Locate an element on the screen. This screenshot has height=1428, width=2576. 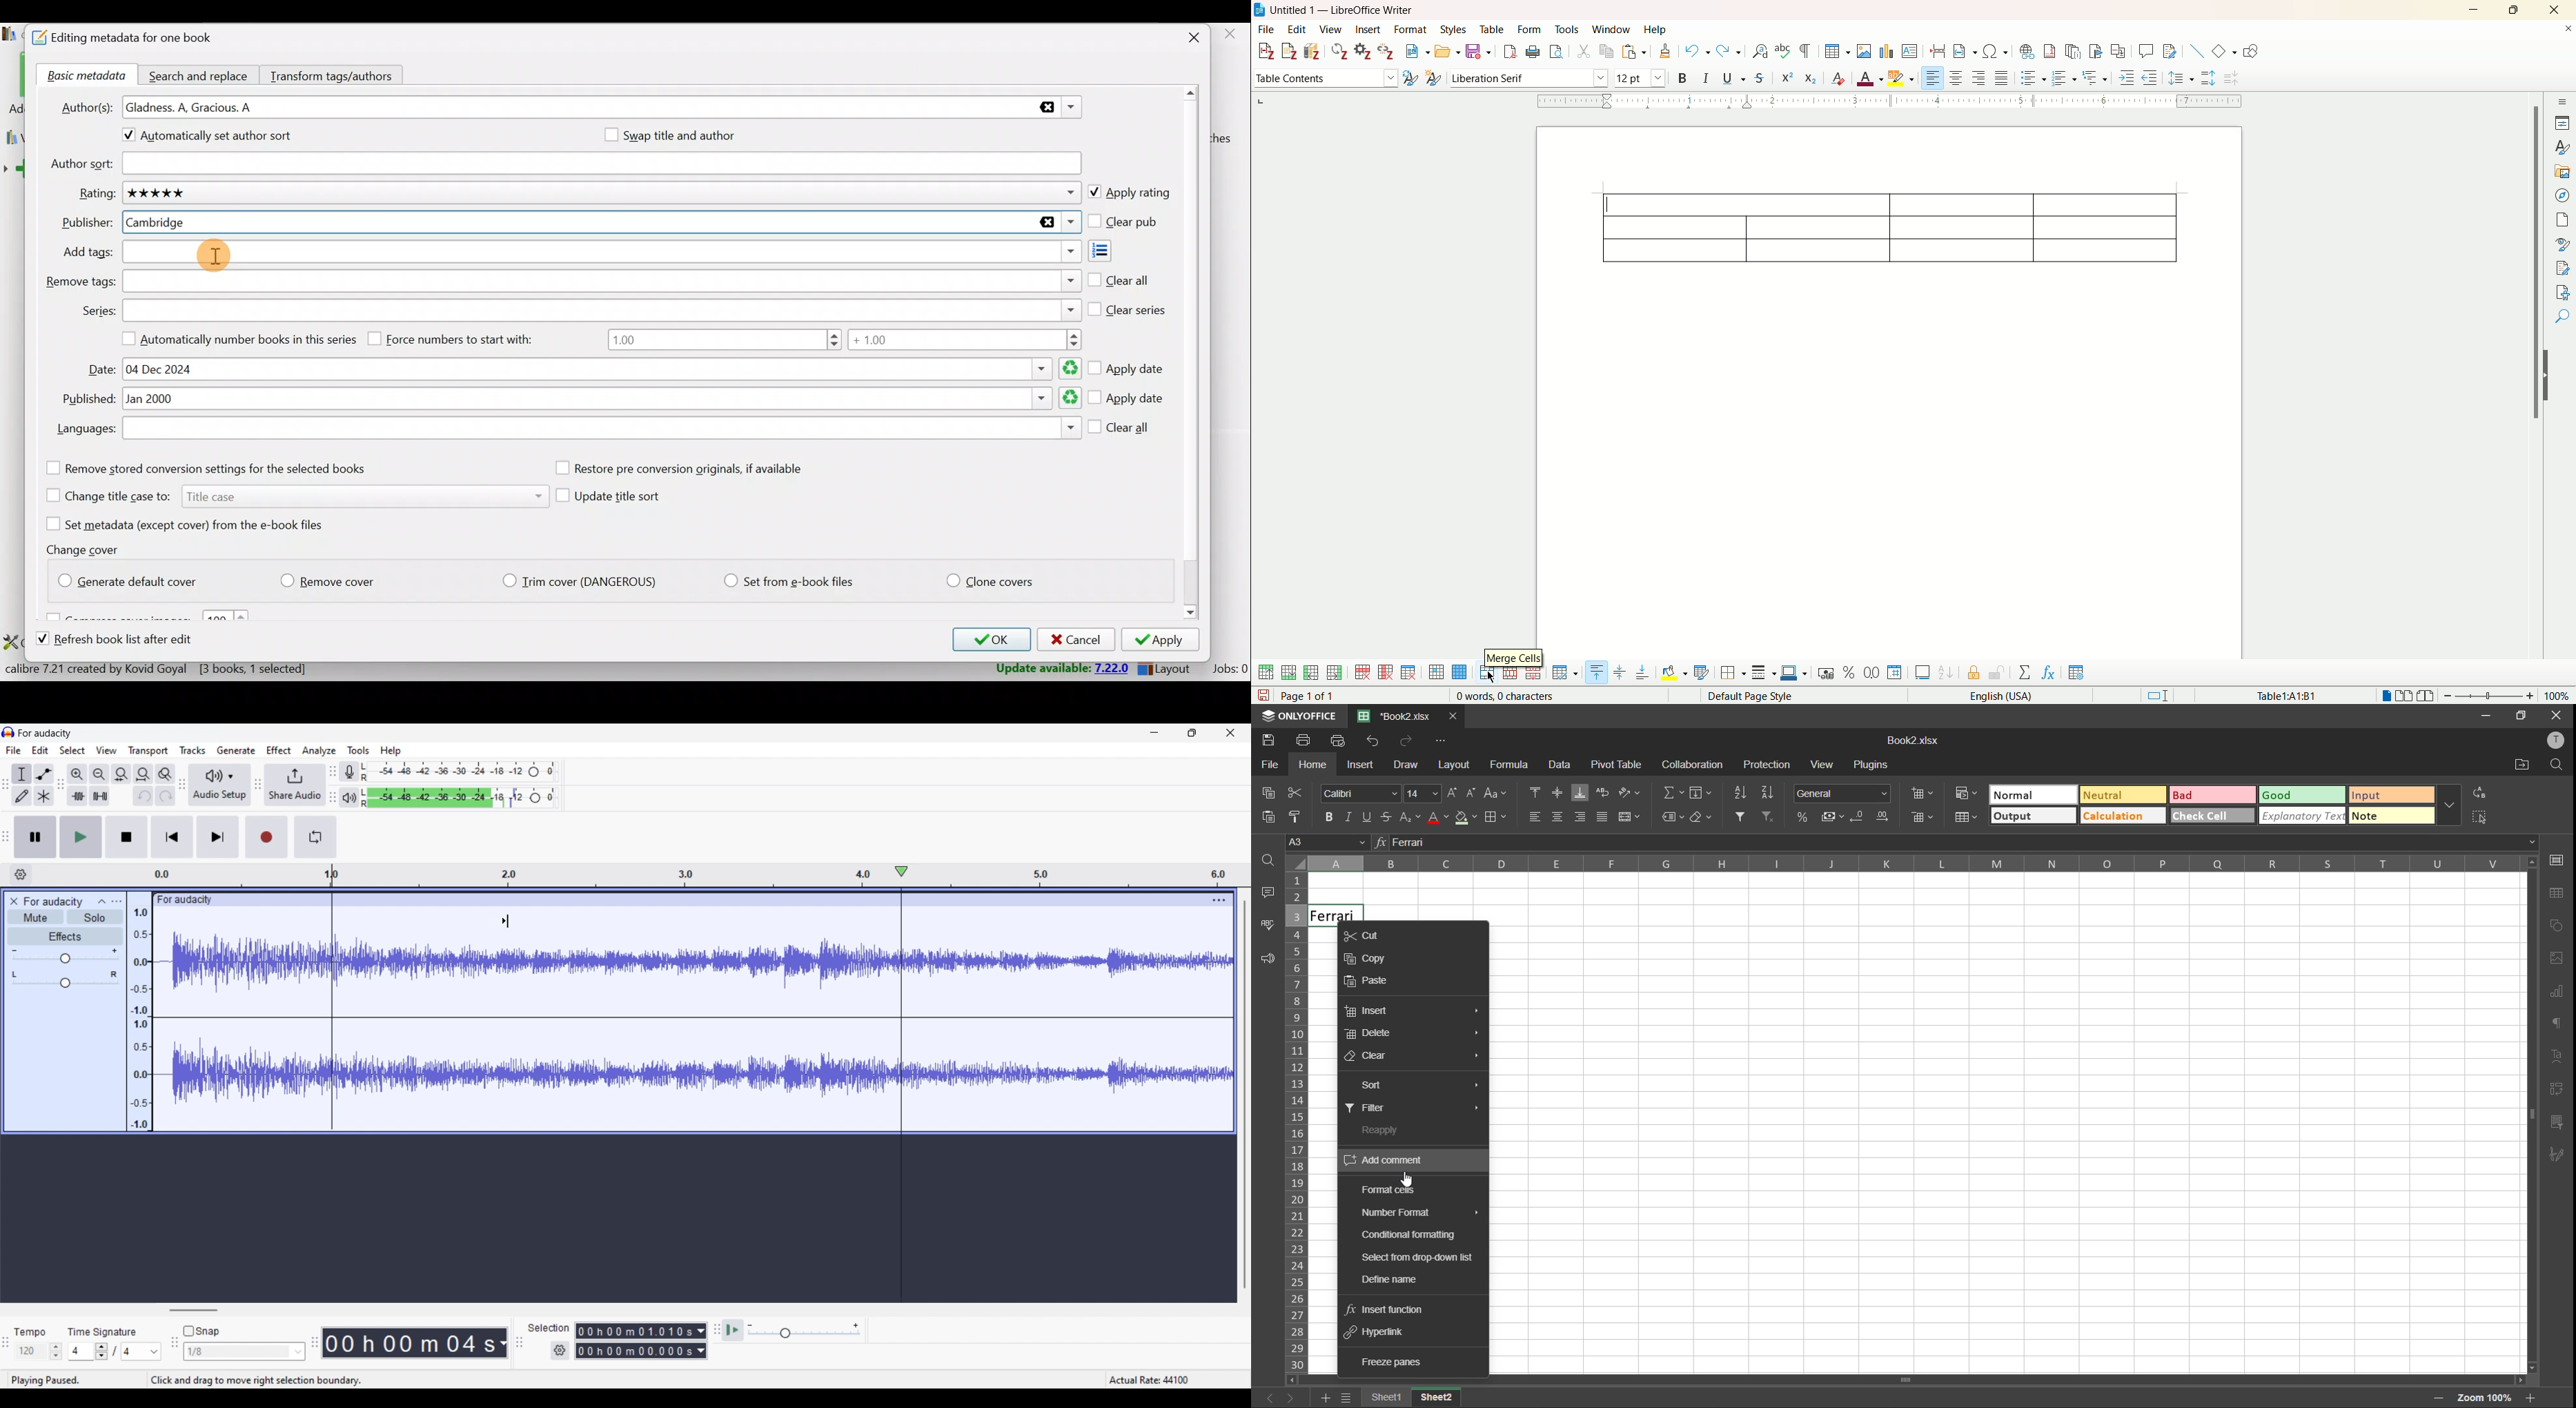
Refresh book list after edit is located at coordinates (126, 641).